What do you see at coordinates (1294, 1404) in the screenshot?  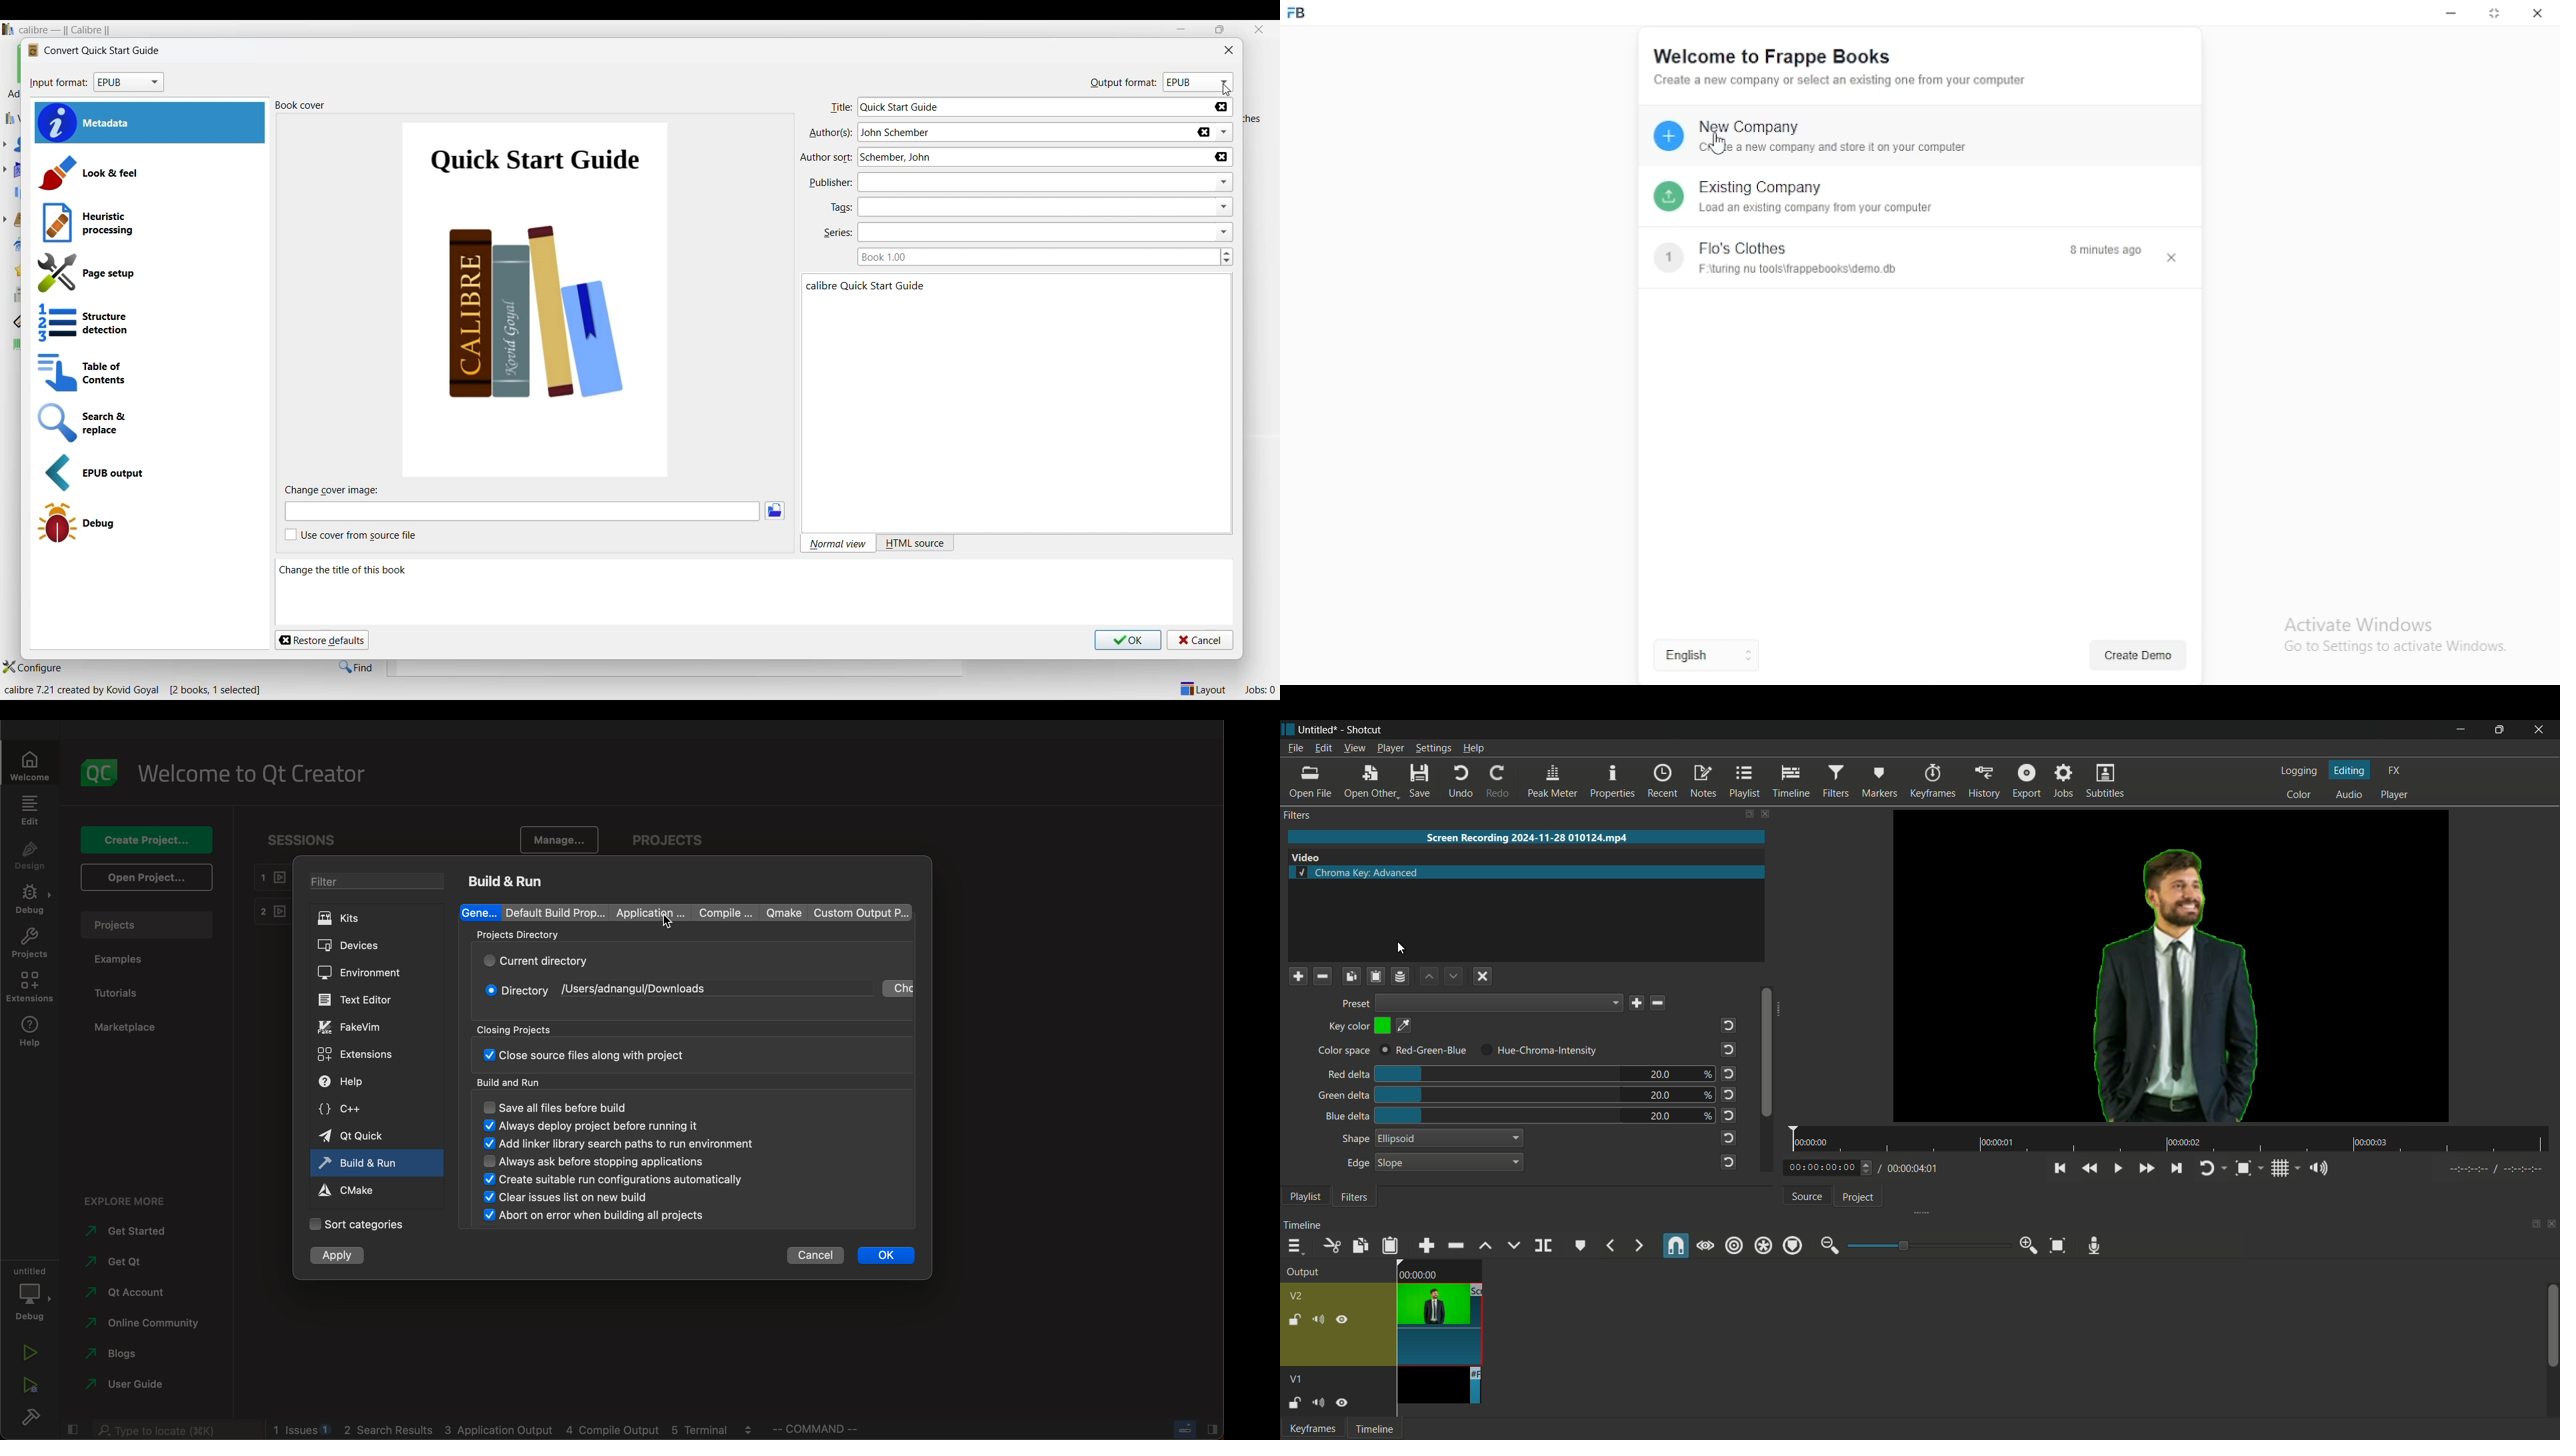 I see `lock` at bounding box center [1294, 1404].